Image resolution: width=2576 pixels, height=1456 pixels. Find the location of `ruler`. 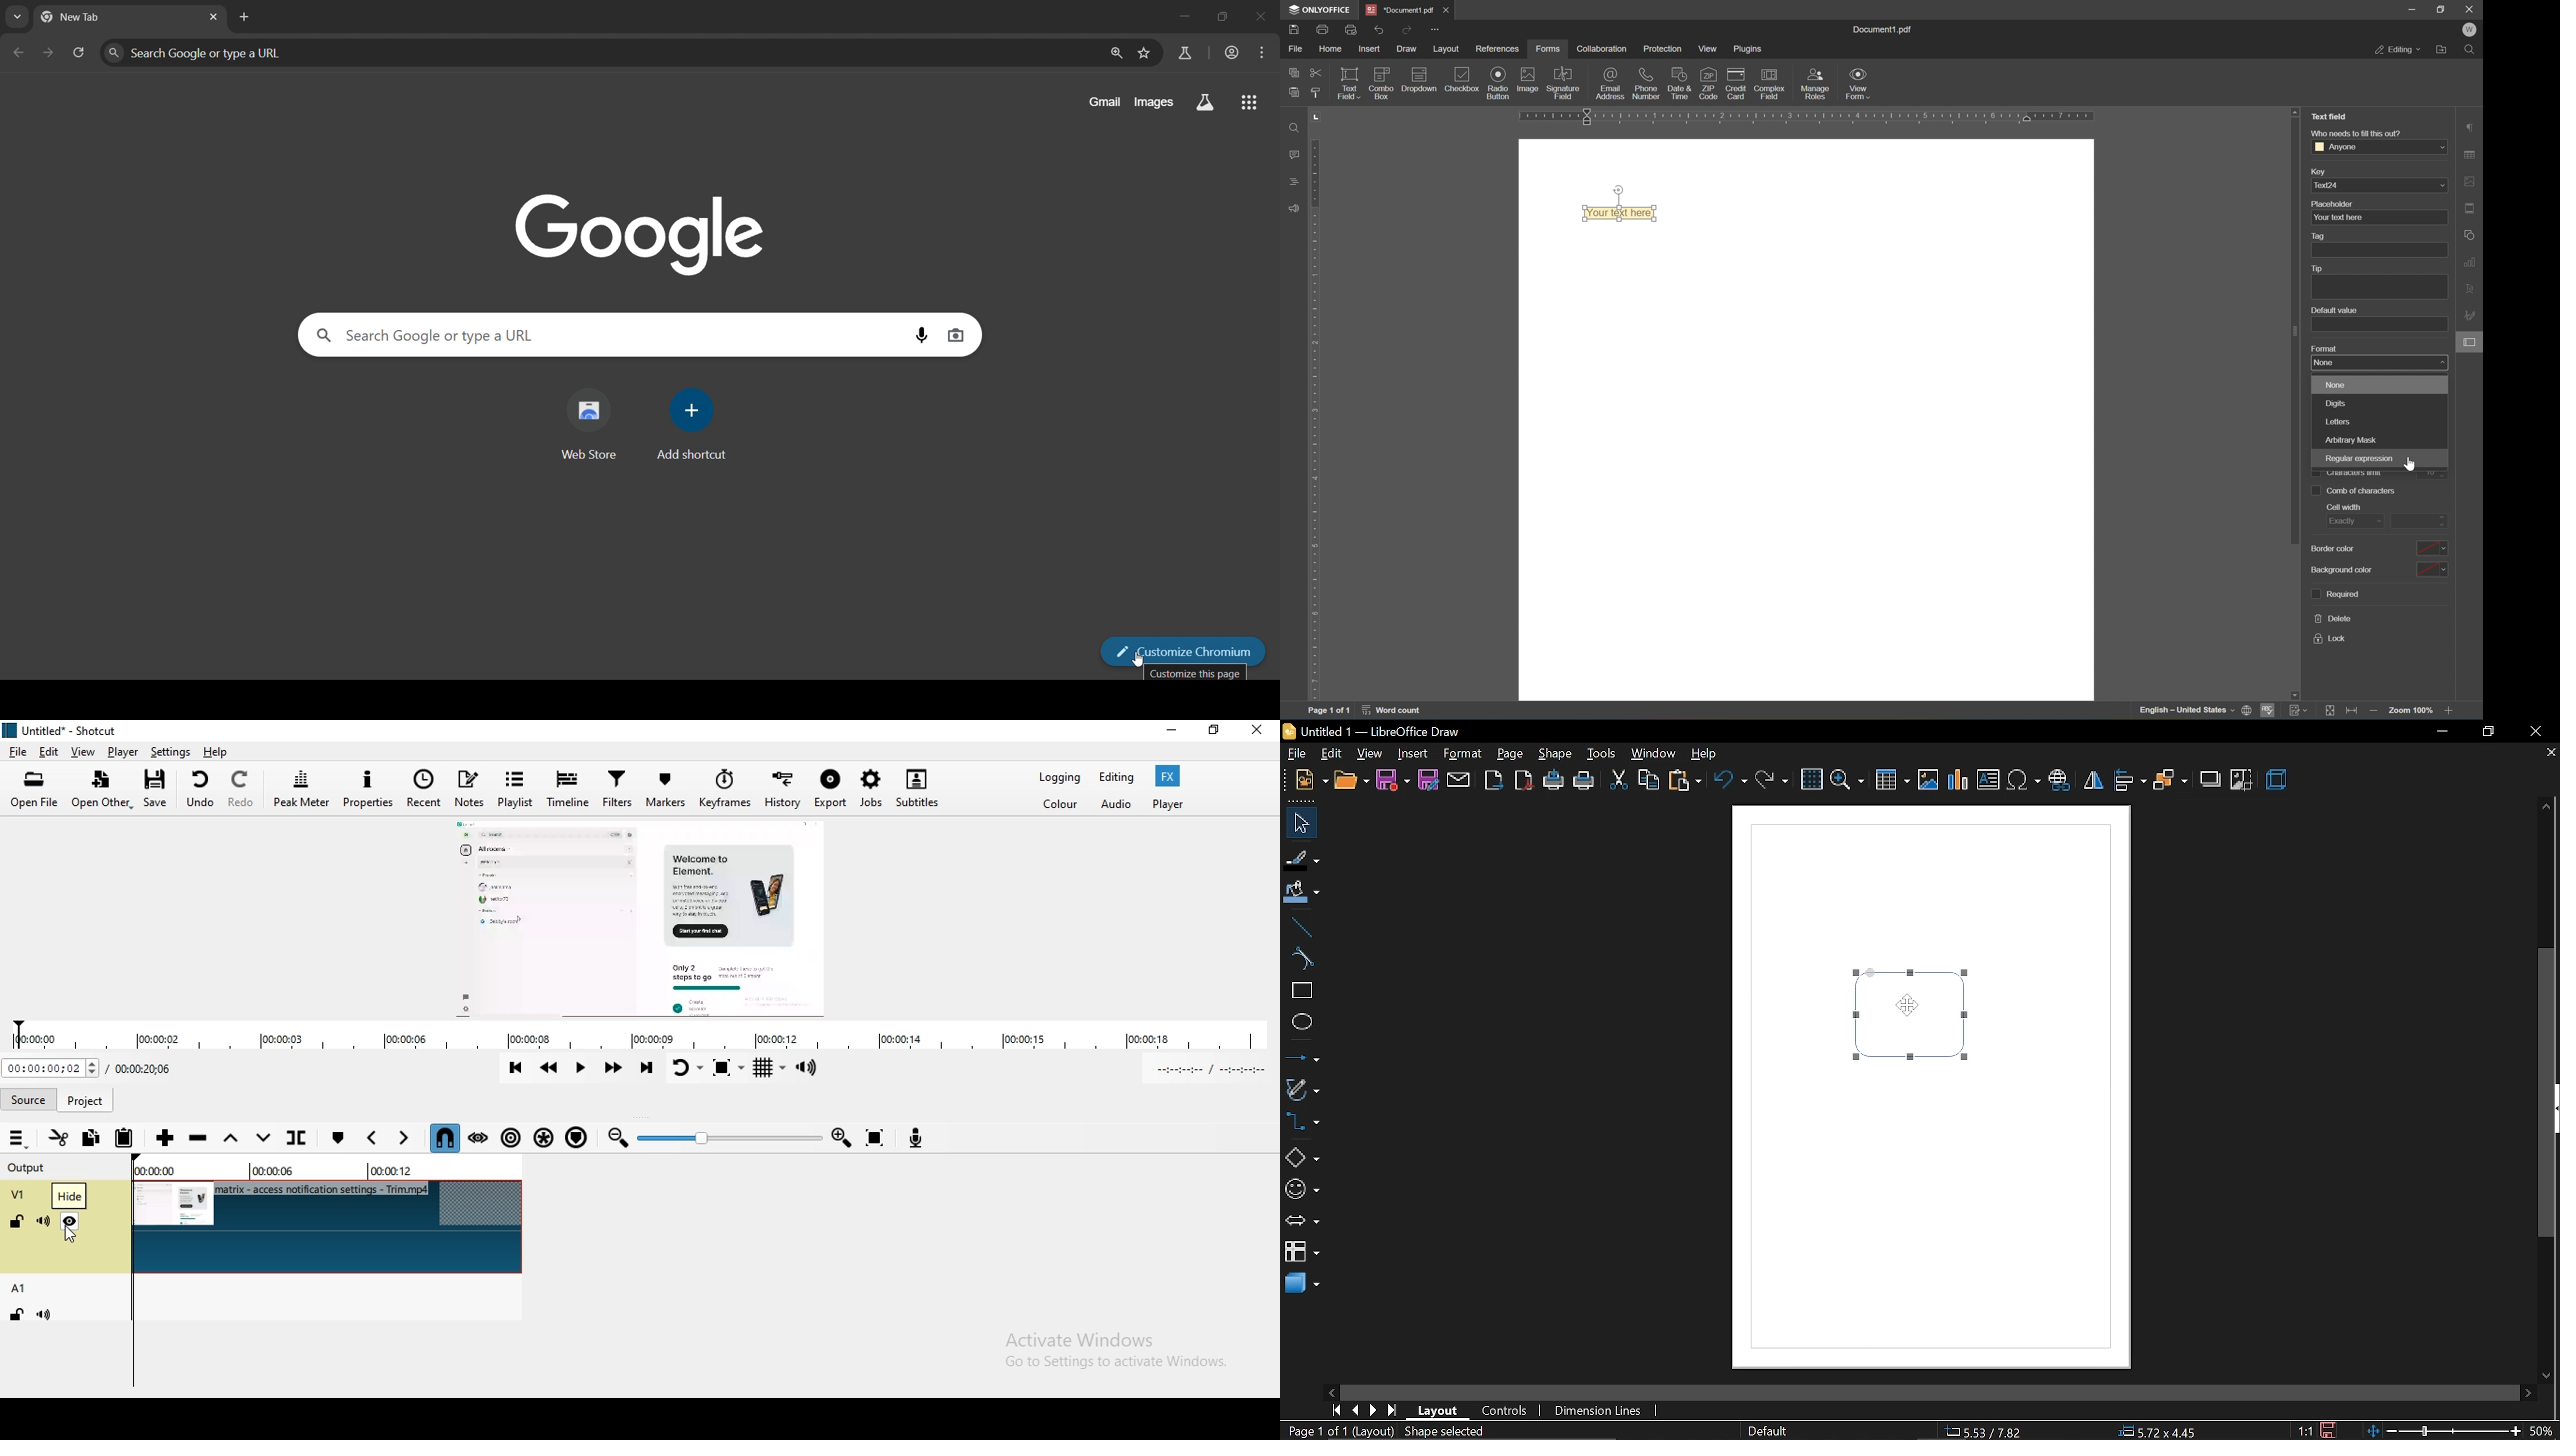

ruler is located at coordinates (1843, 117).